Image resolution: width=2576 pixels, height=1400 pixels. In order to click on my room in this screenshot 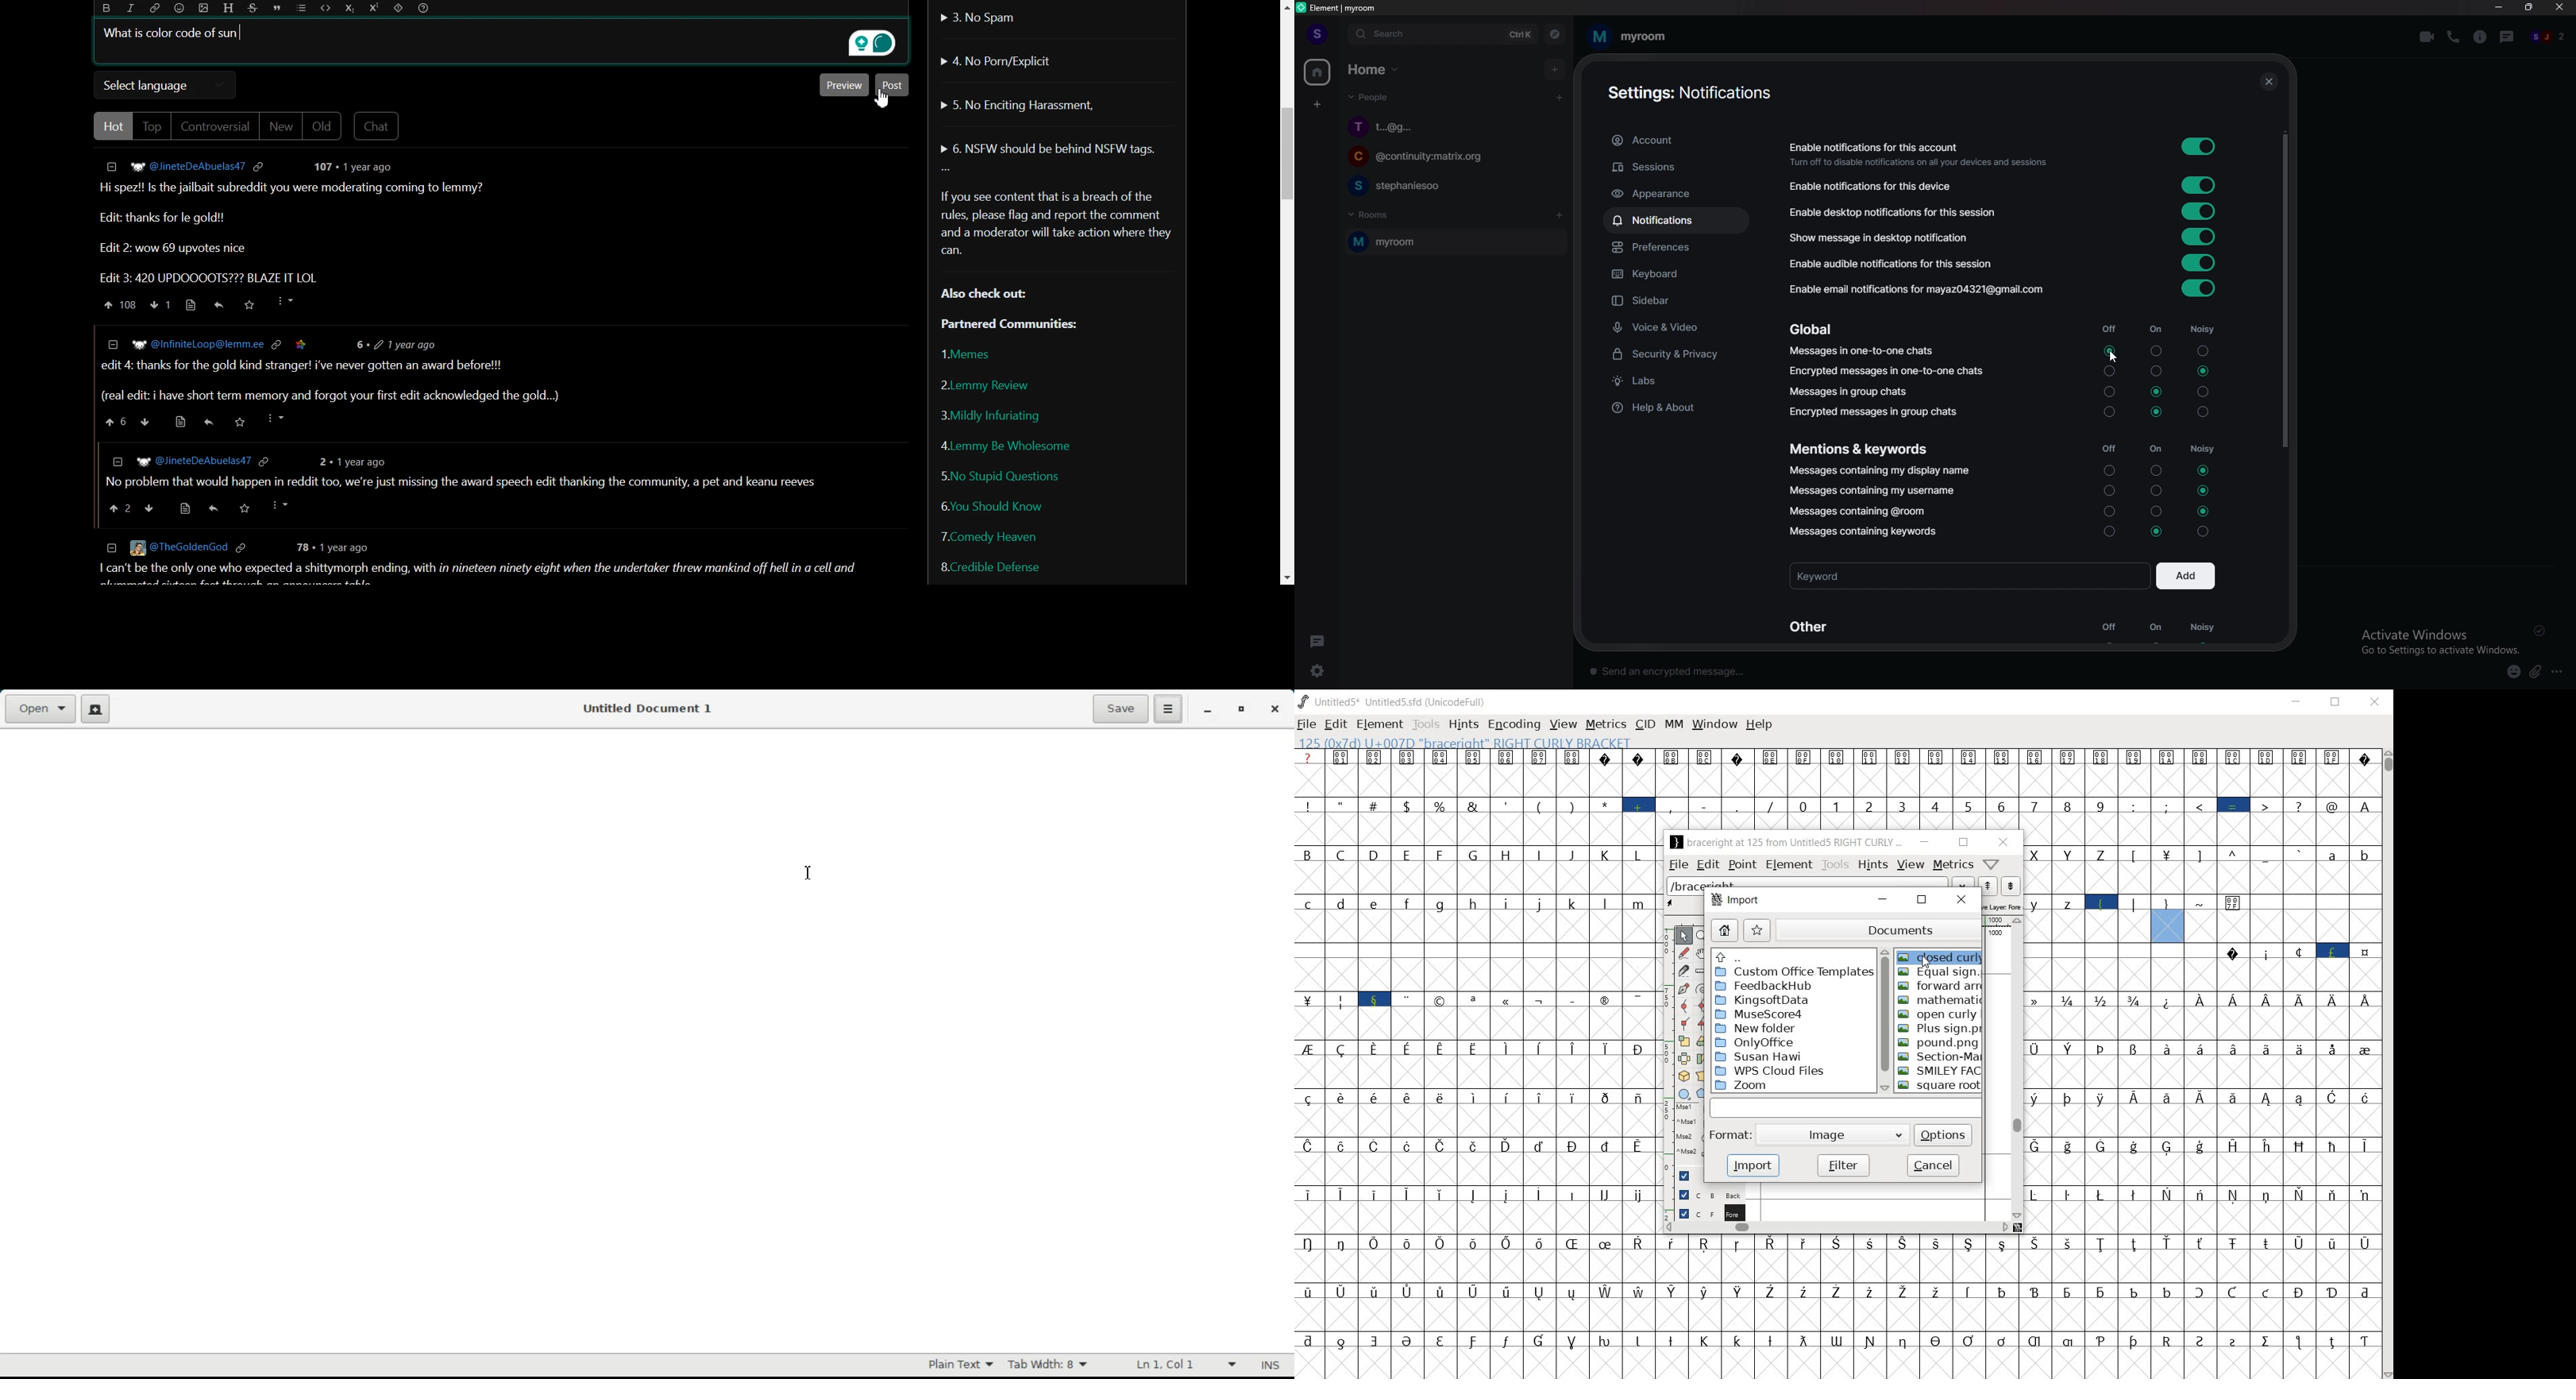, I will do `click(1632, 35)`.